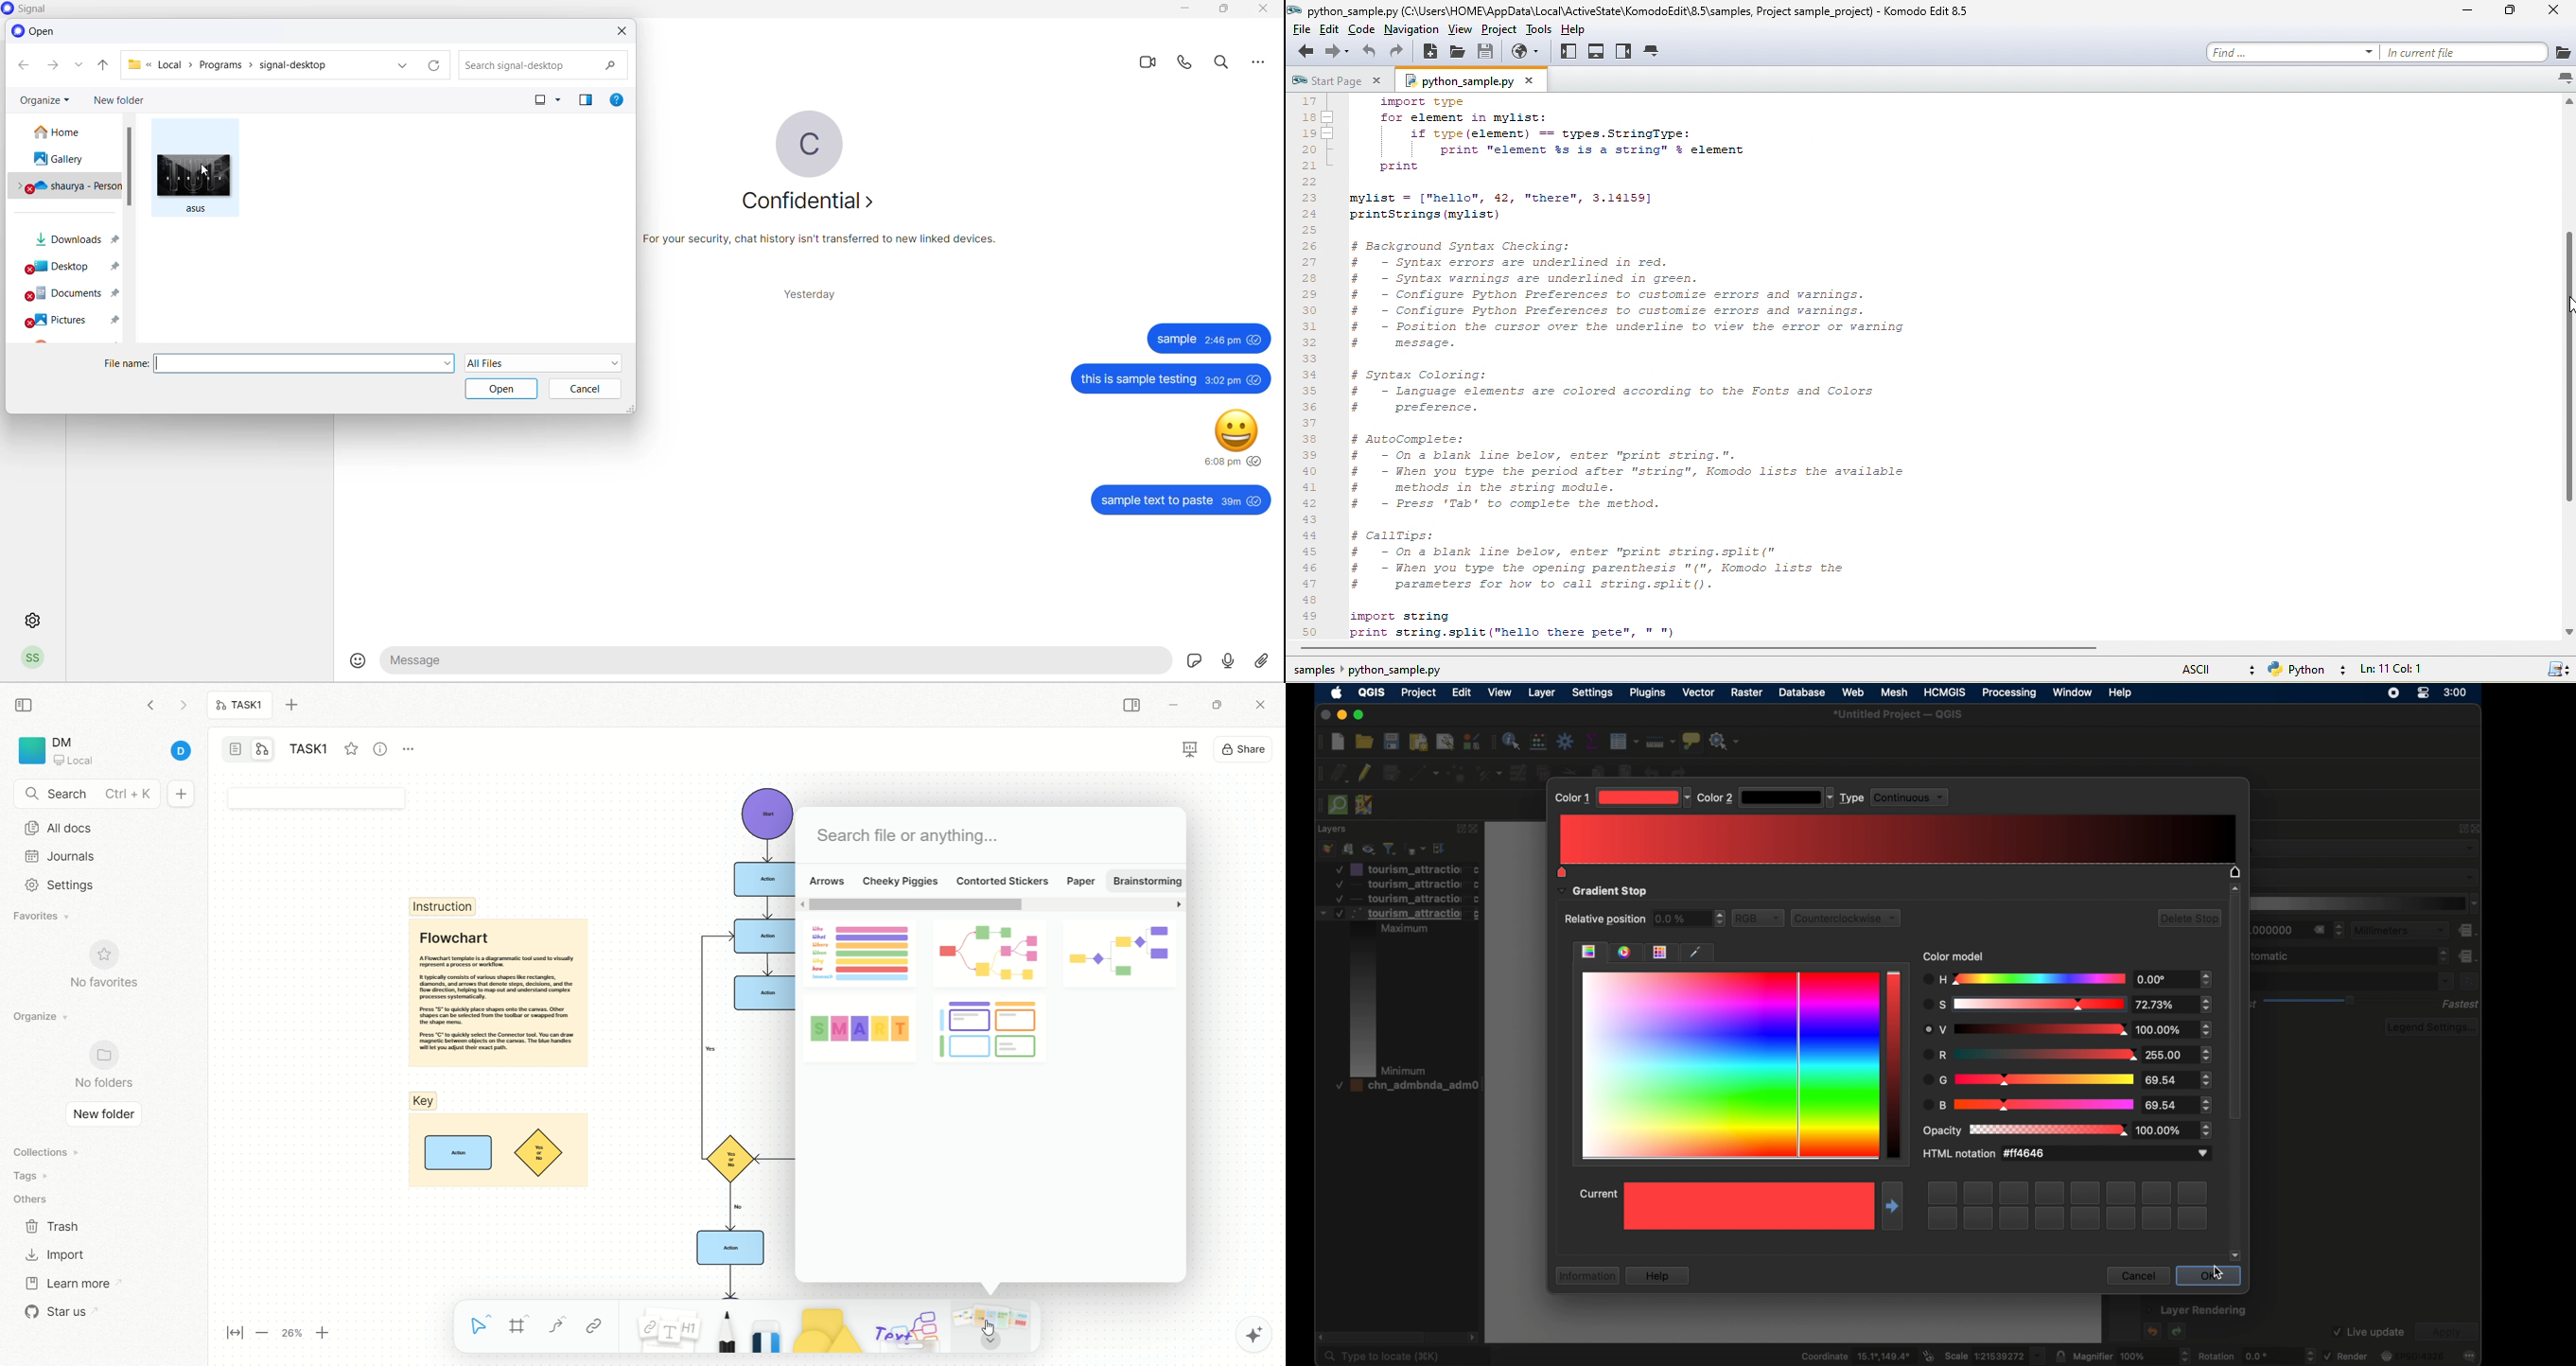 The height and width of the screenshot is (1372, 2576). What do you see at coordinates (1172, 707) in the screenshot?
I see `minimize` at bounding box center [1172, 707].